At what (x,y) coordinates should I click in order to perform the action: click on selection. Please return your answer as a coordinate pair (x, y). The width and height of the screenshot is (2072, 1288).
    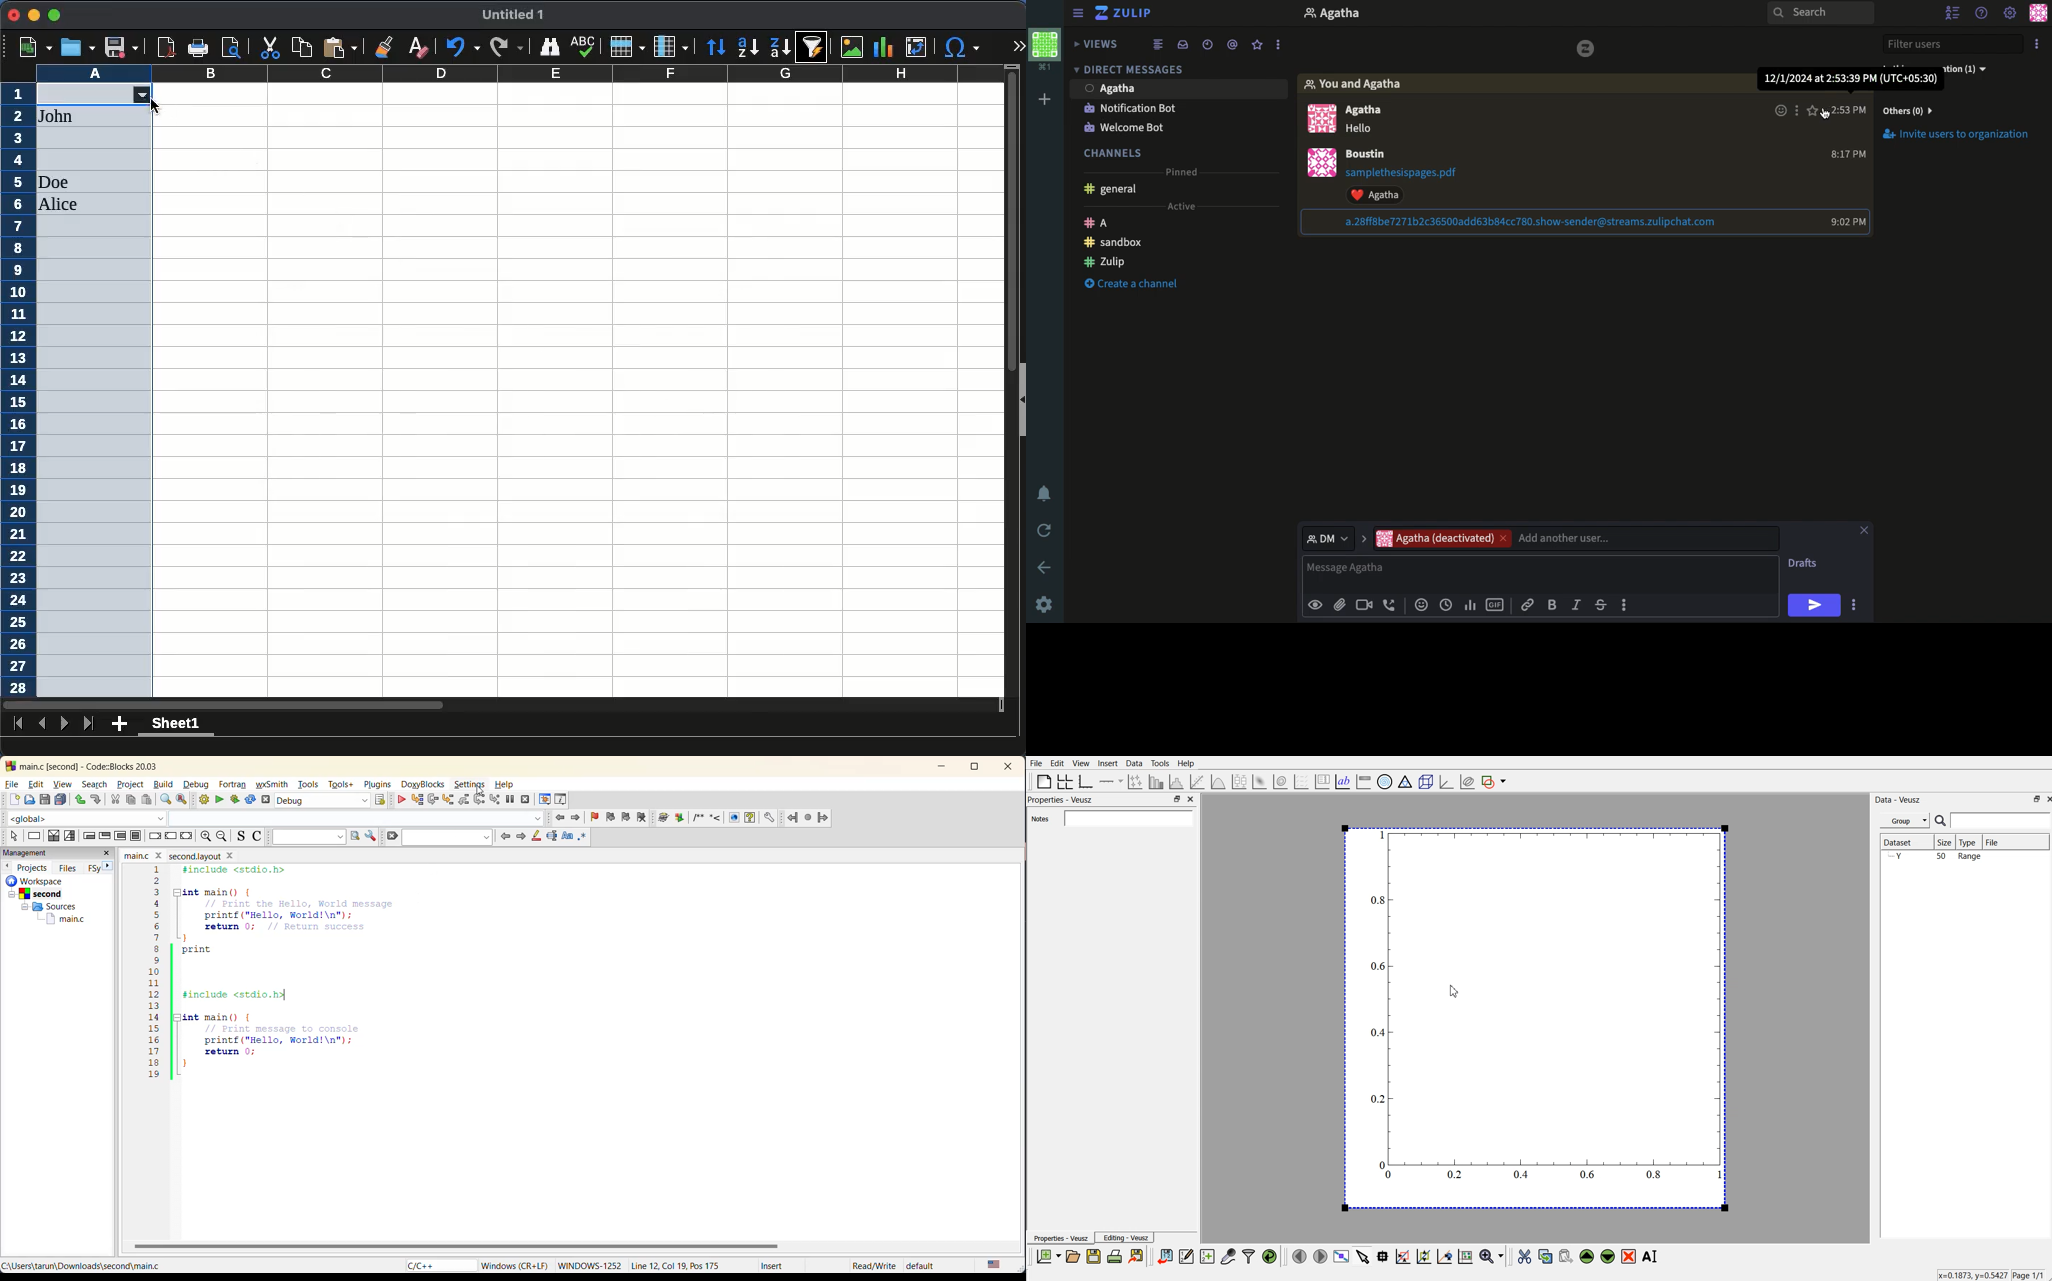
    Looking at the image, I should click on (69, 837).